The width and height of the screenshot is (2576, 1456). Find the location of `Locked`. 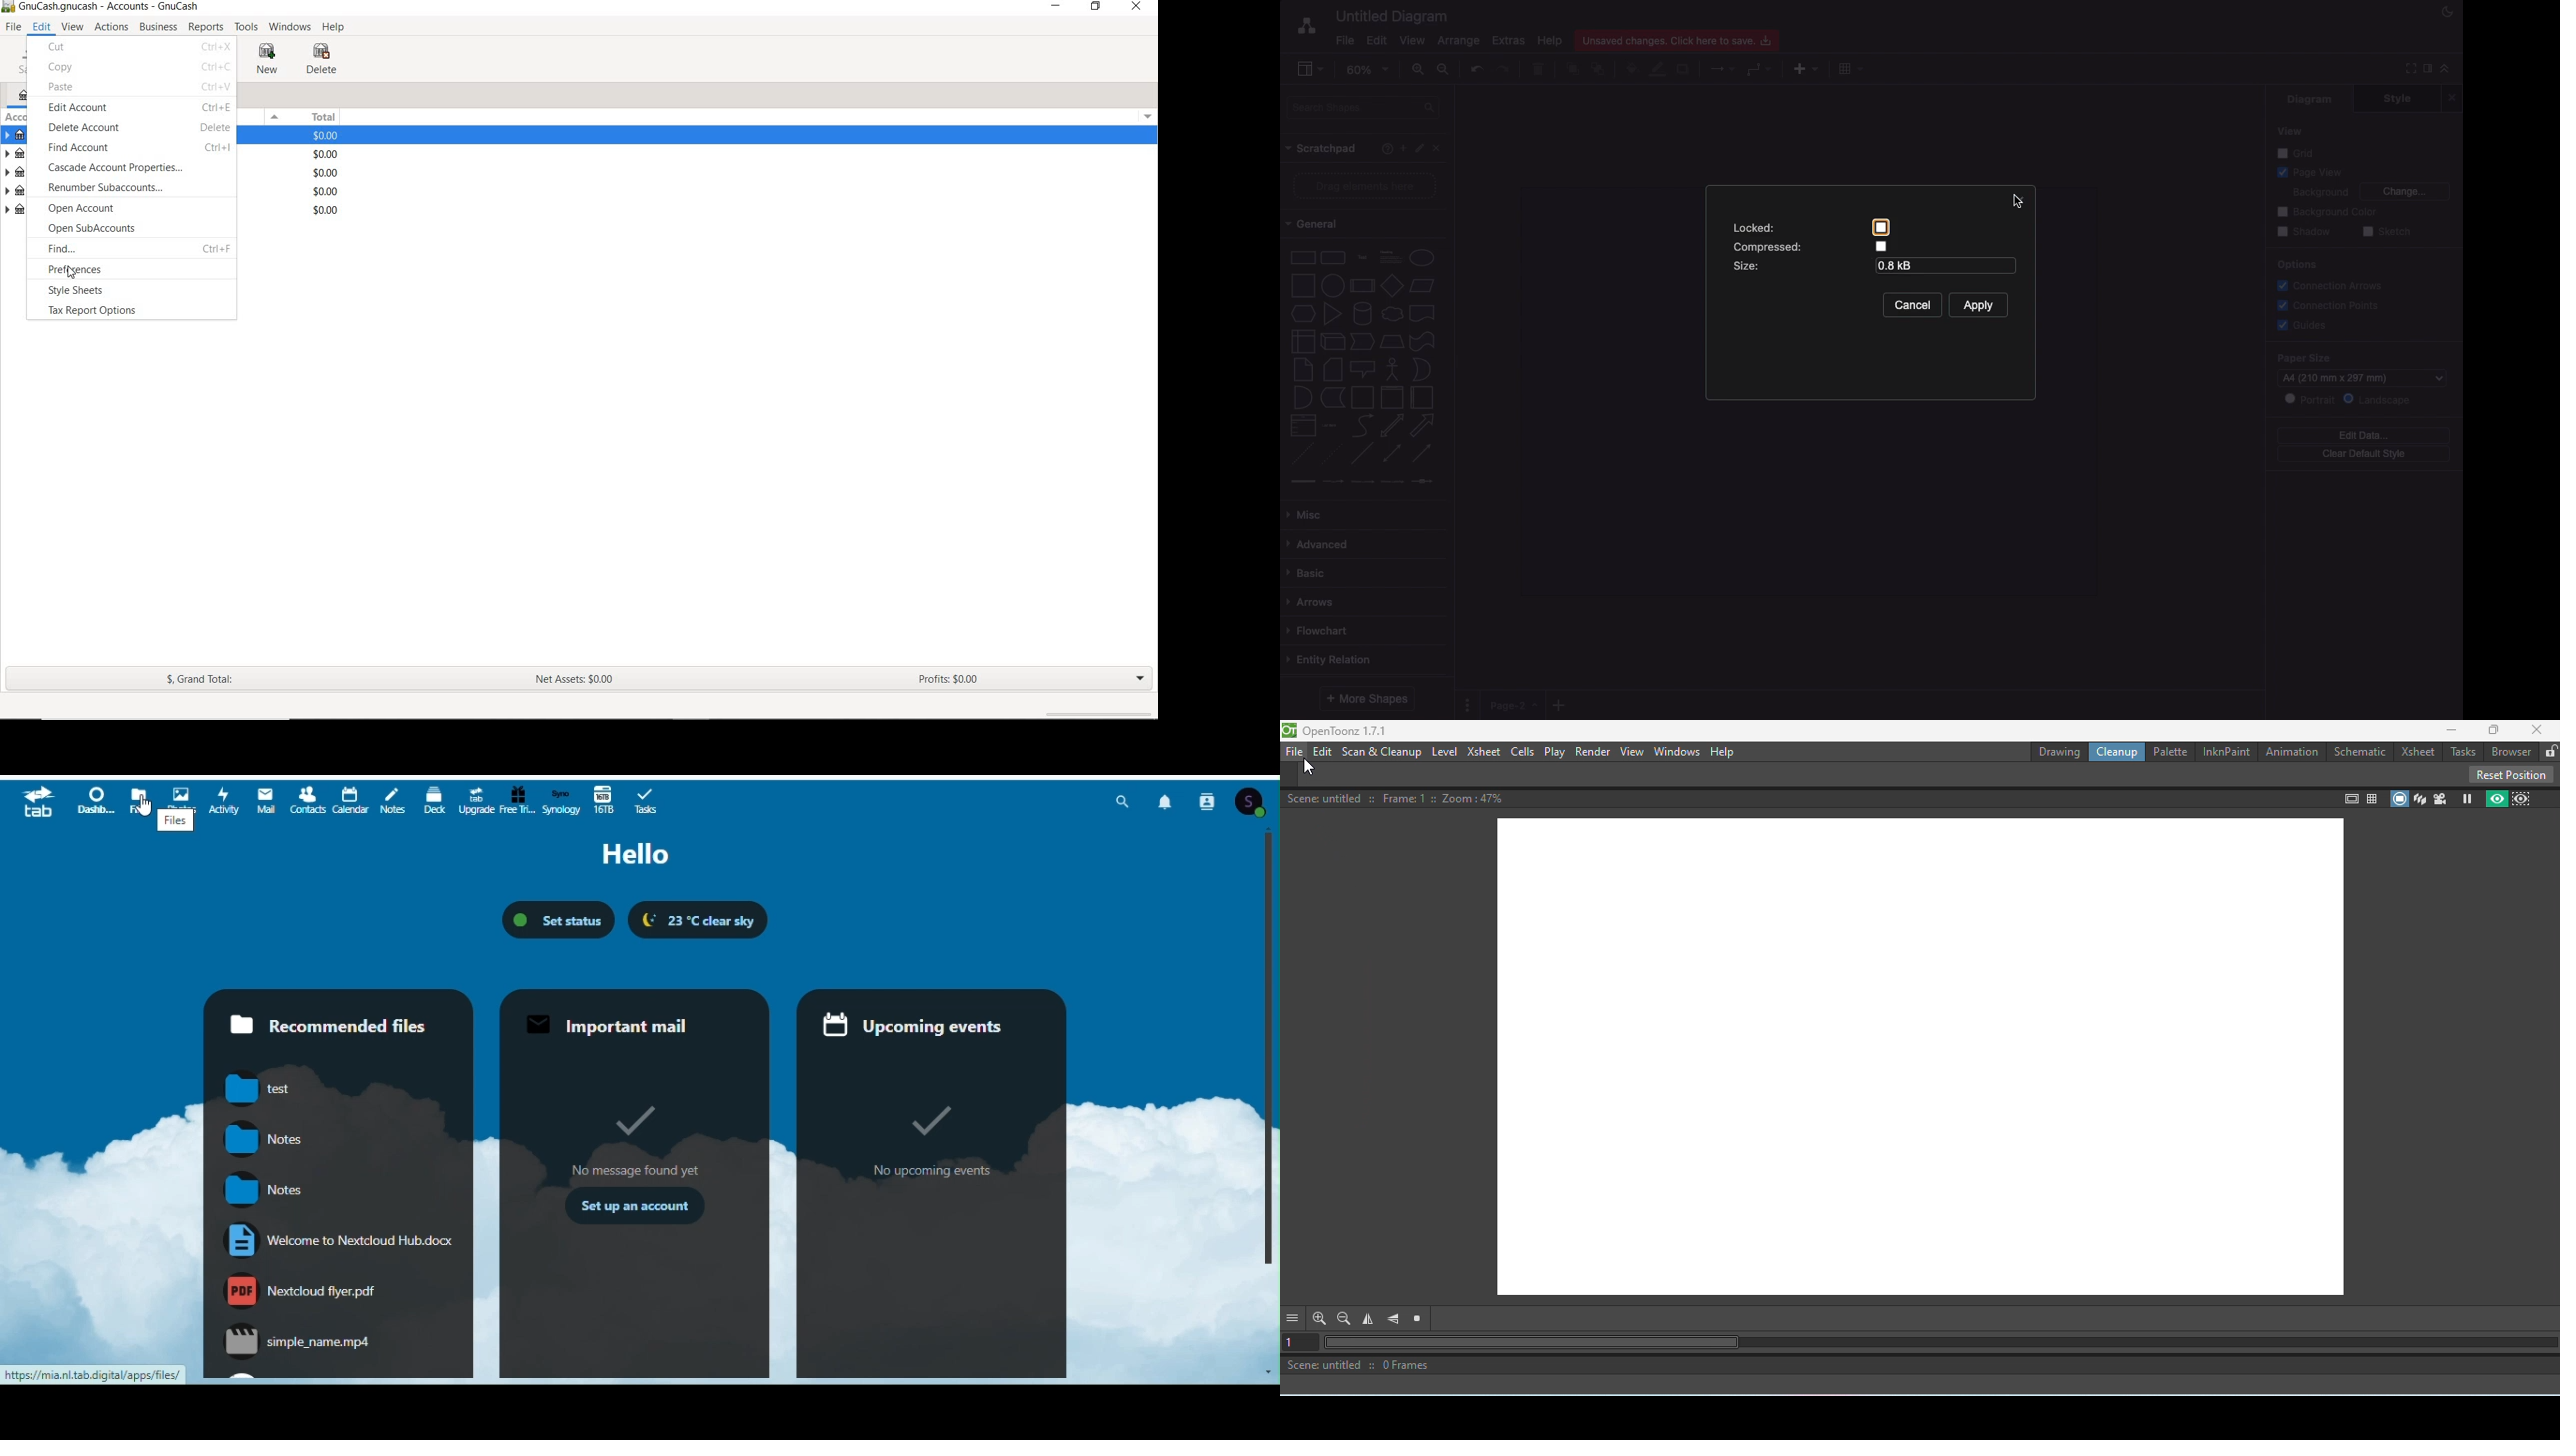

Locked is located at coordinates (1812, 228).